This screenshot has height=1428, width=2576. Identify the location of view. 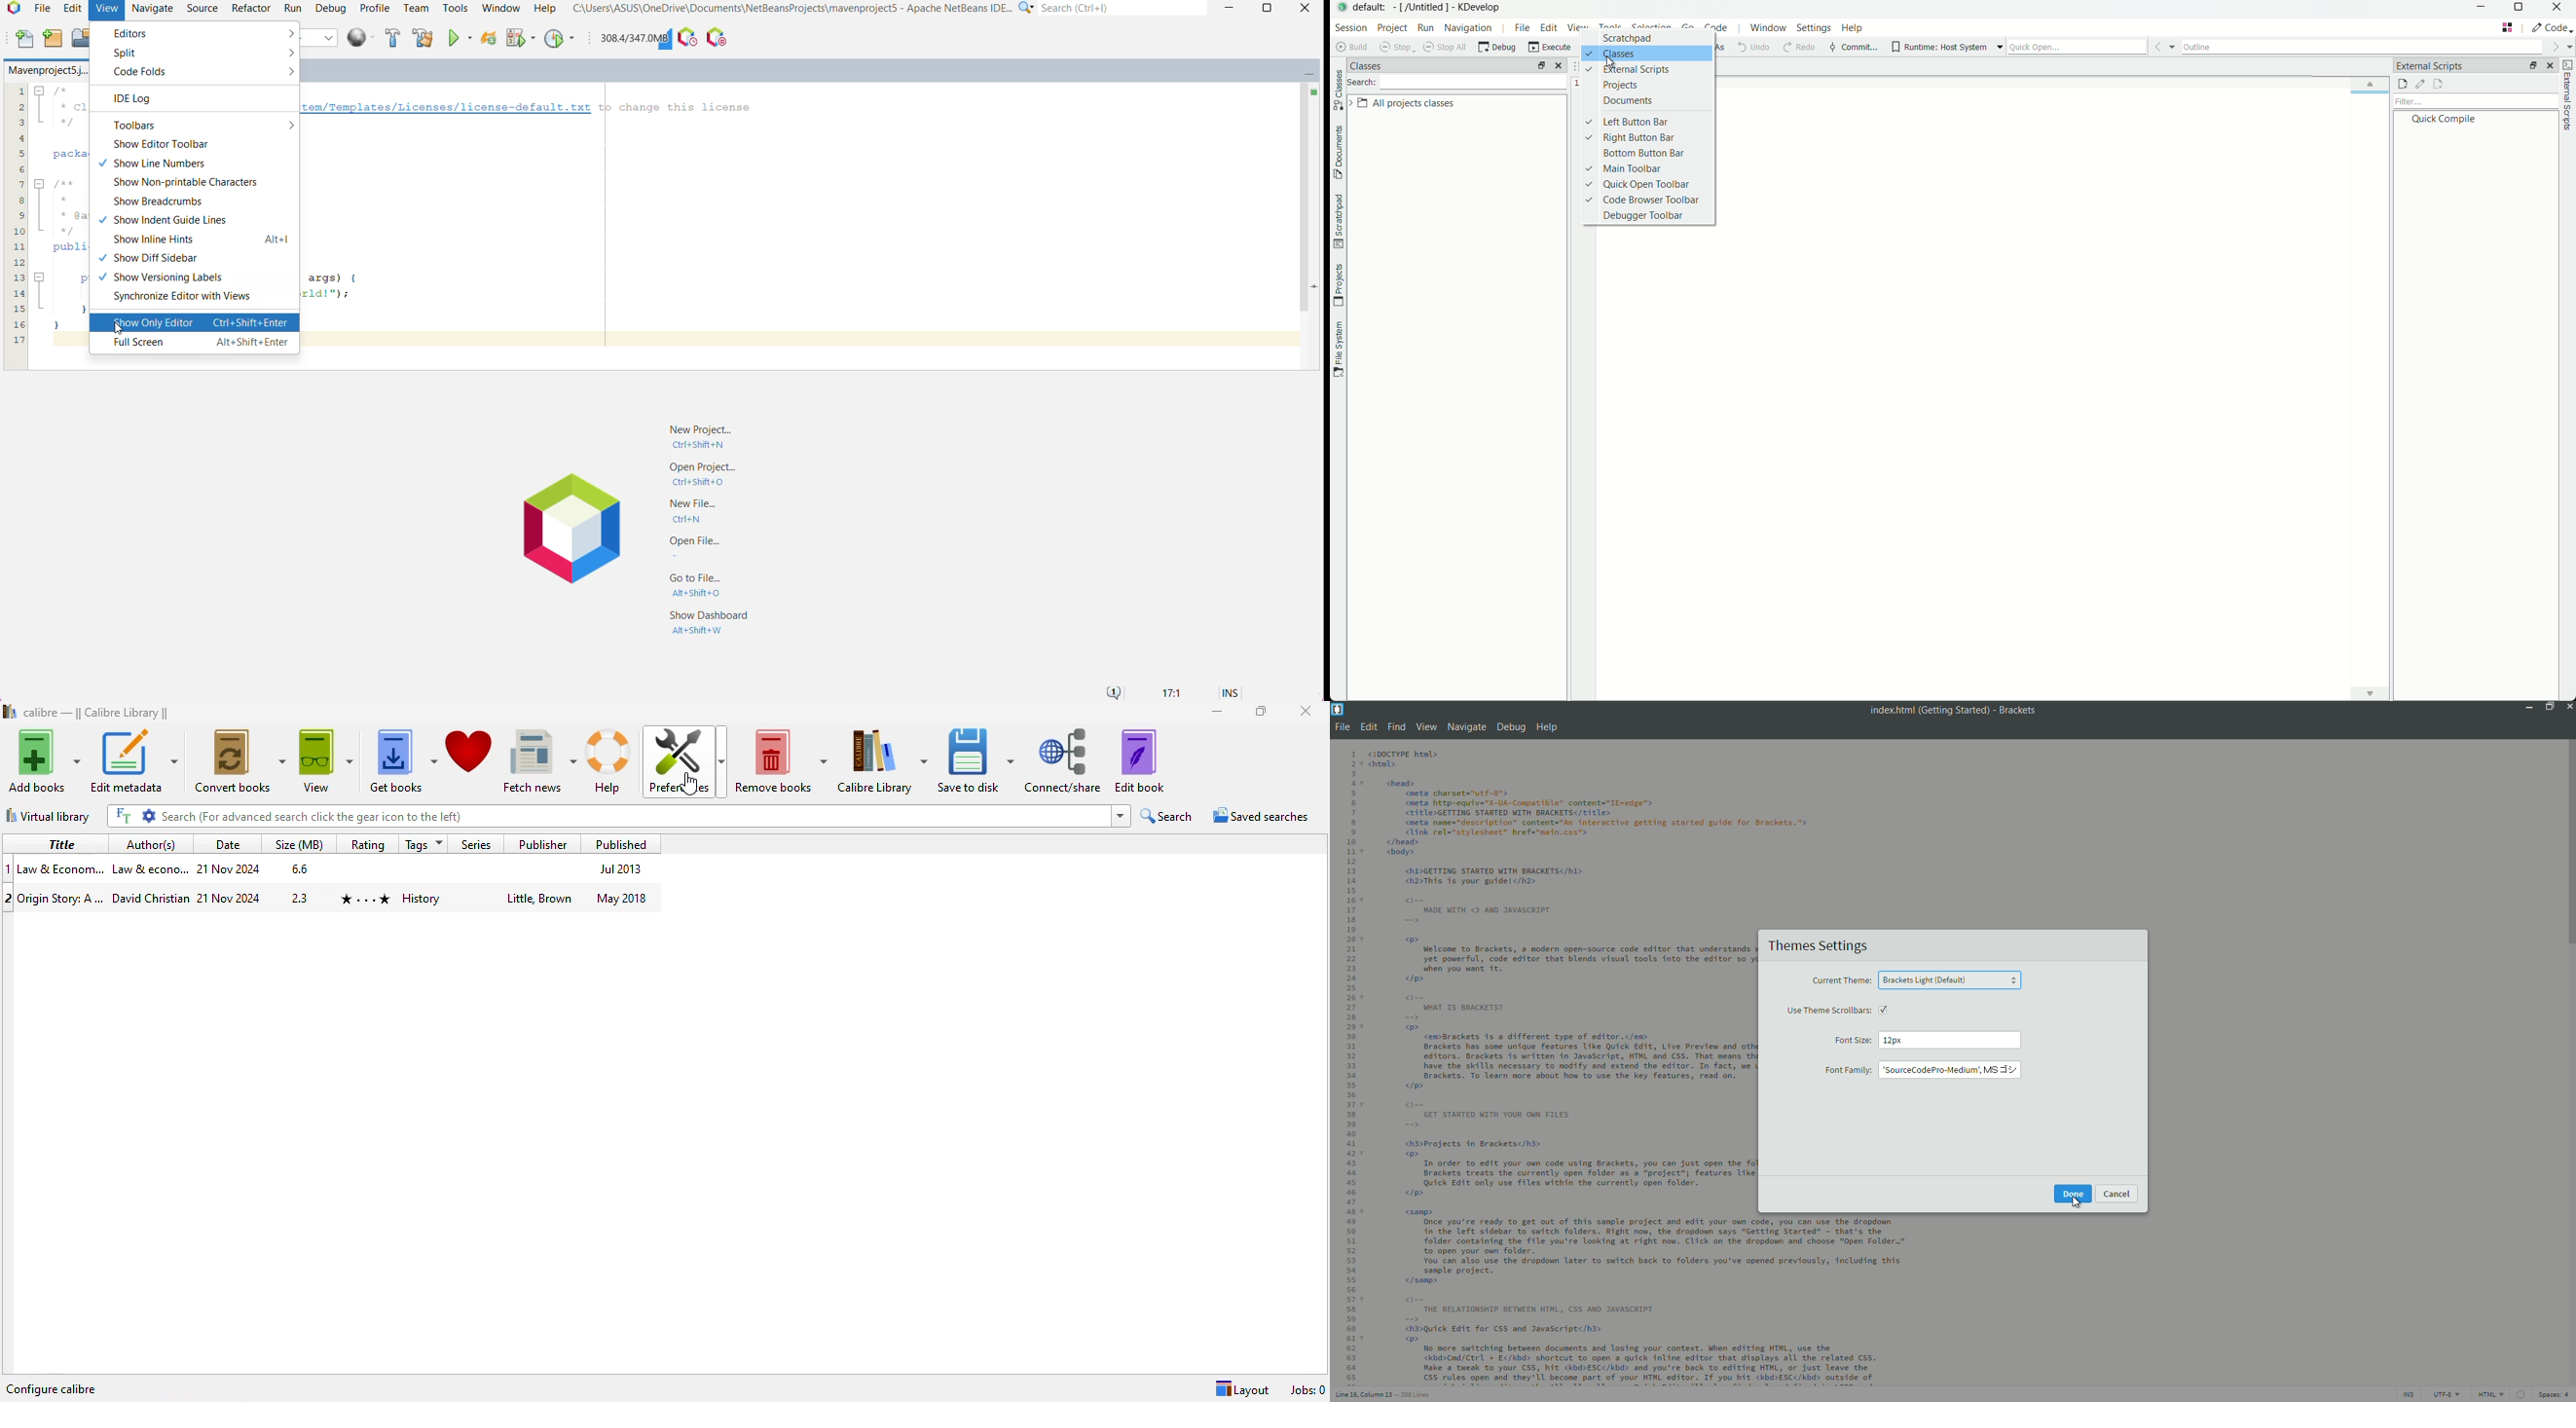
(326, 760).